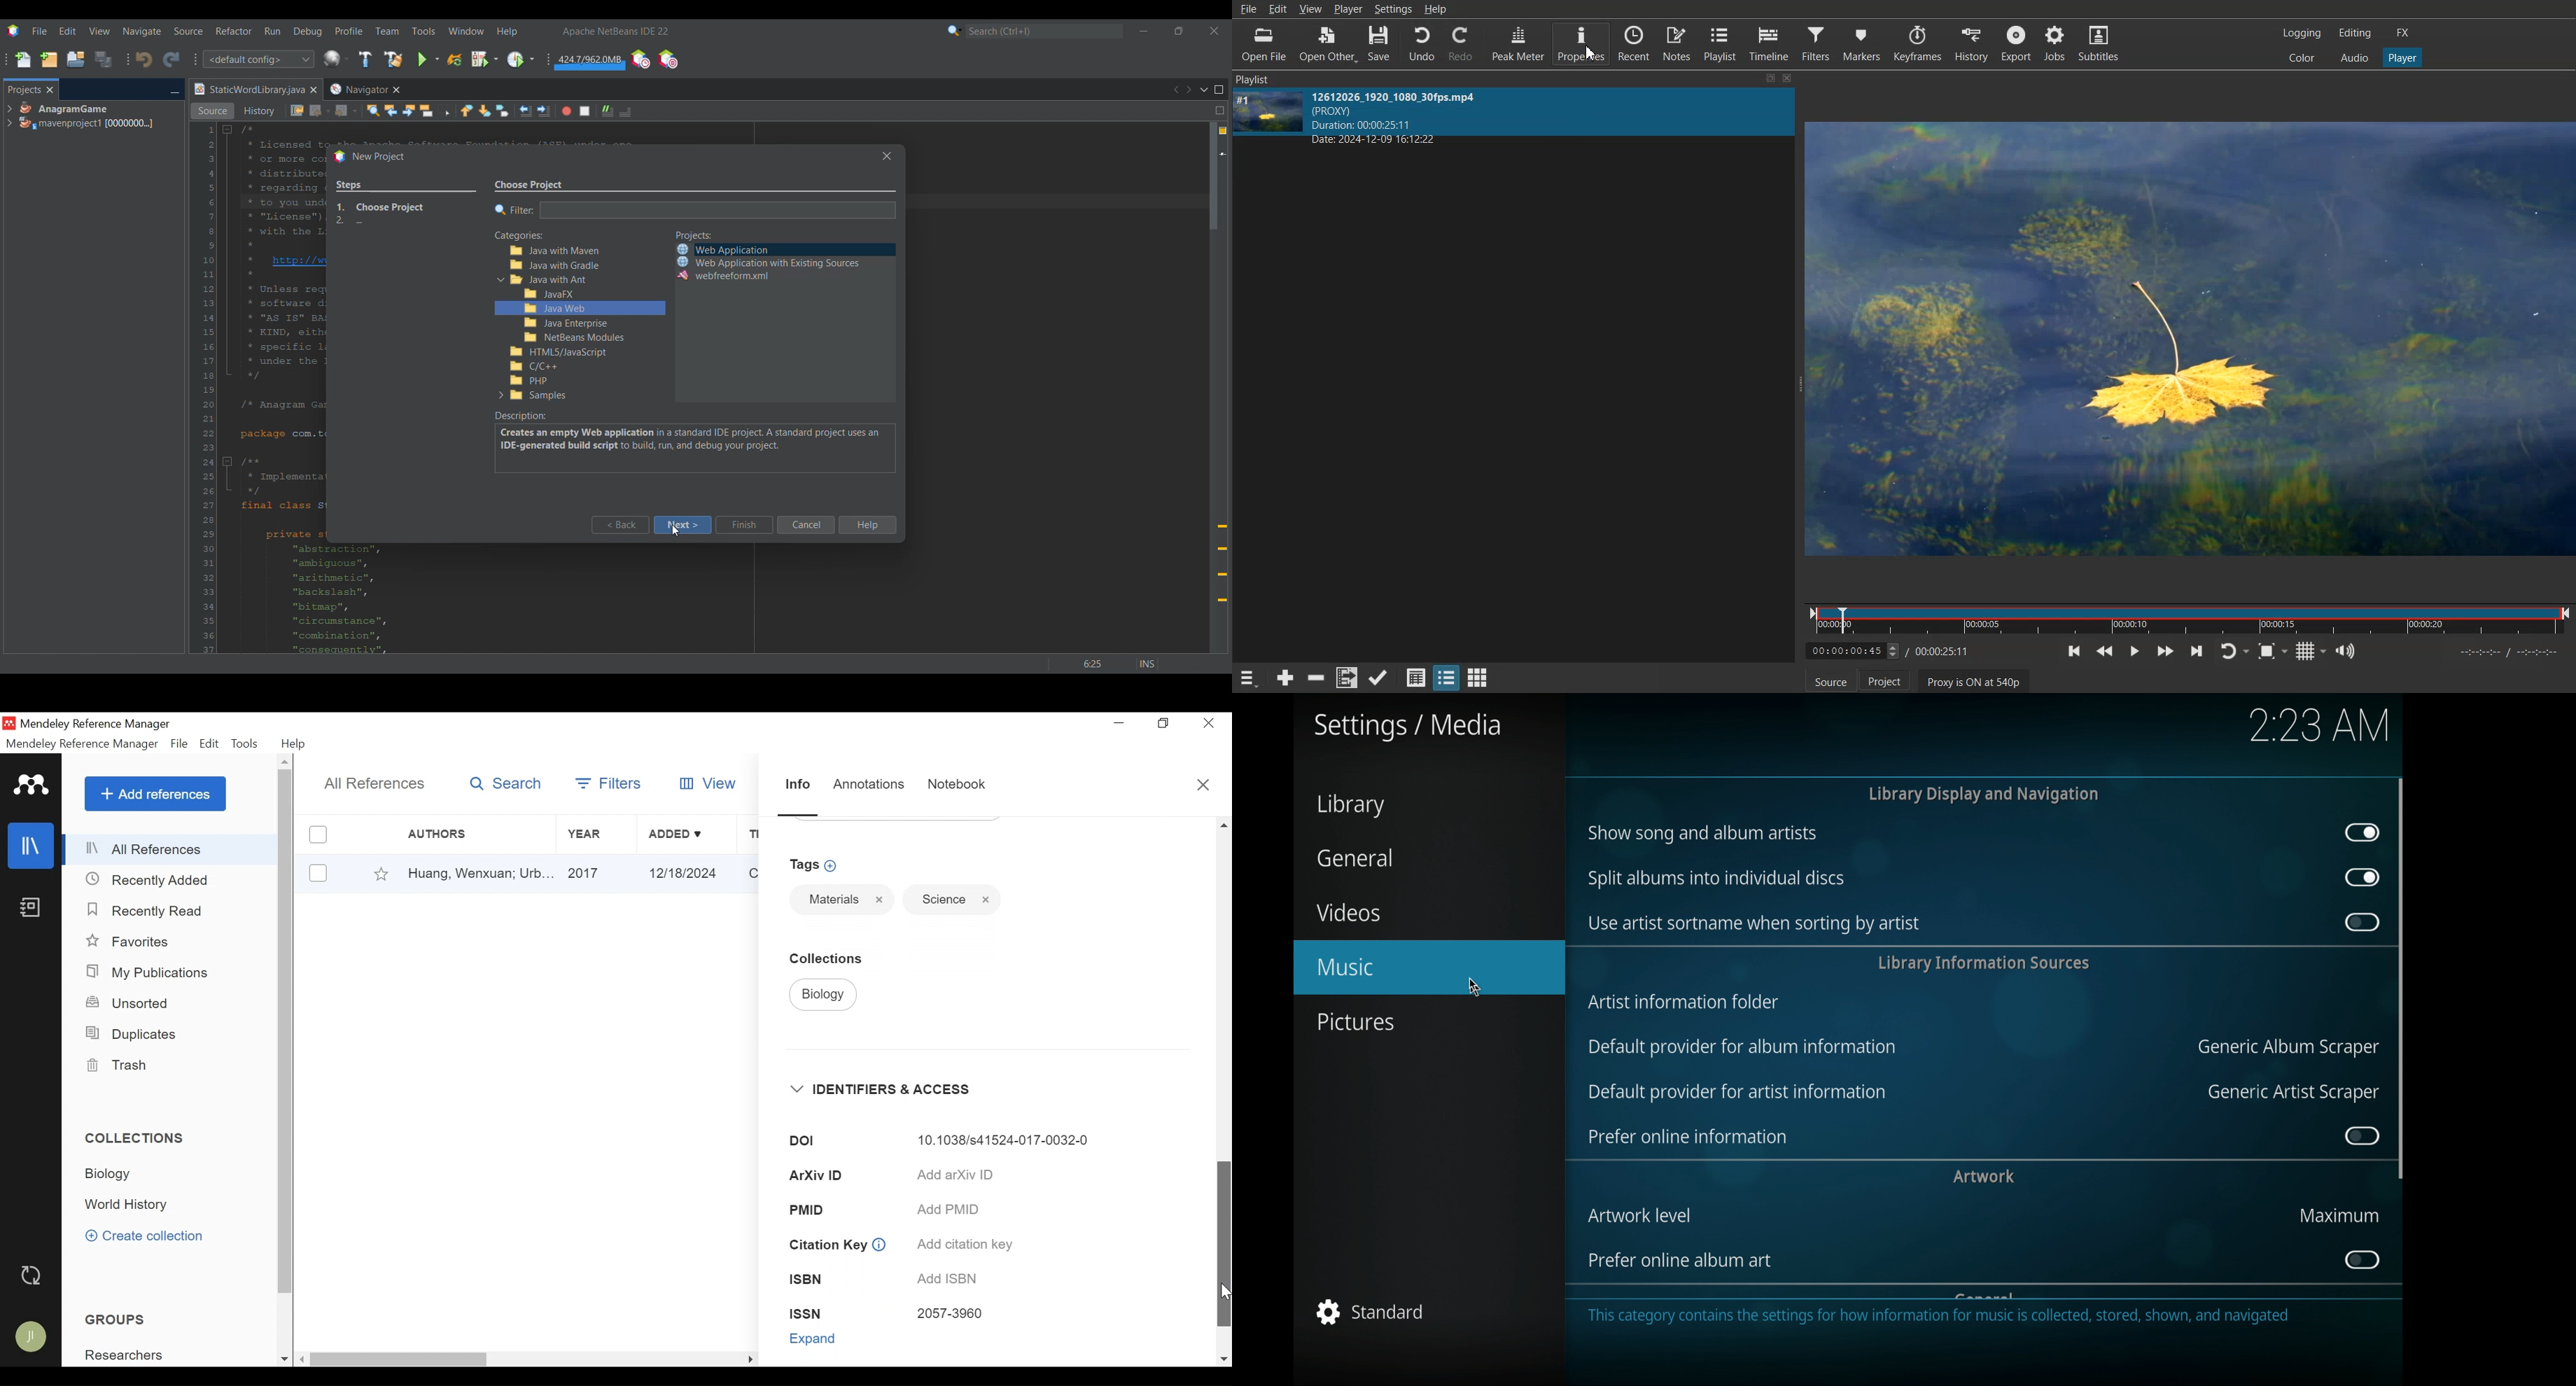  I want to click on View as detail, so click(1415, 677).